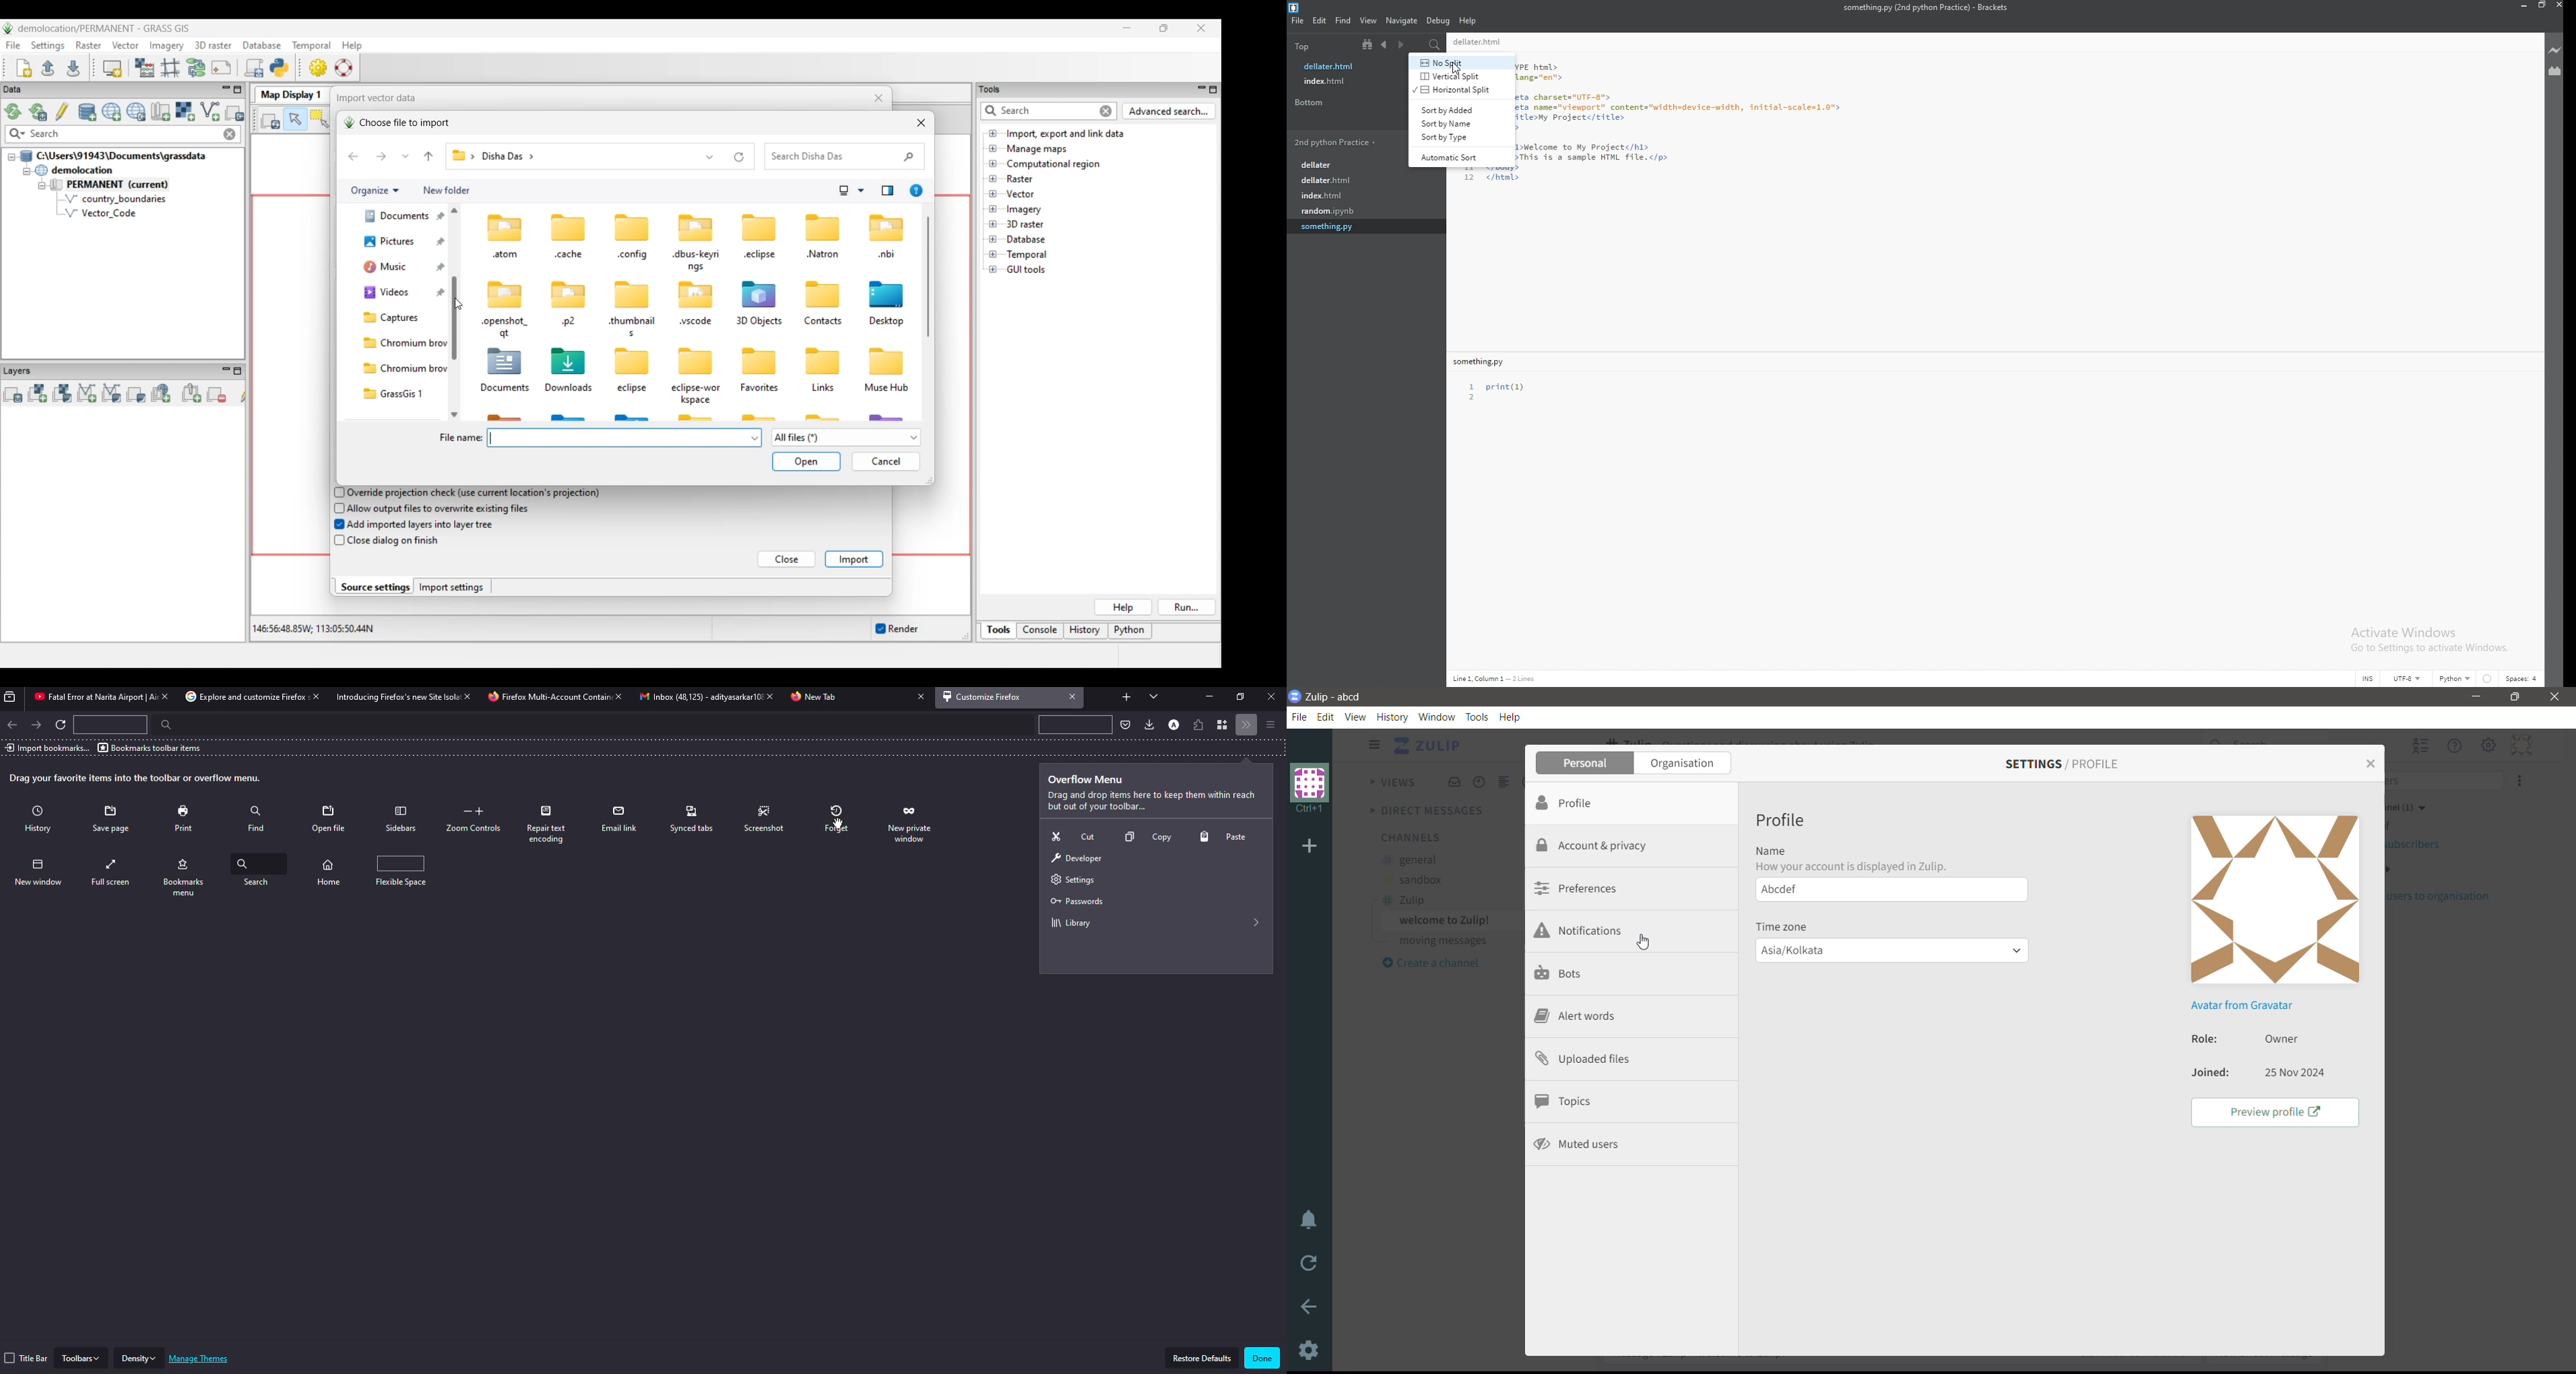 The image size is (2576, 1400). What do you see at coordinates (1785, 926) in the screenshot?
I see `Time zone` at bounding box center [1785, 926].